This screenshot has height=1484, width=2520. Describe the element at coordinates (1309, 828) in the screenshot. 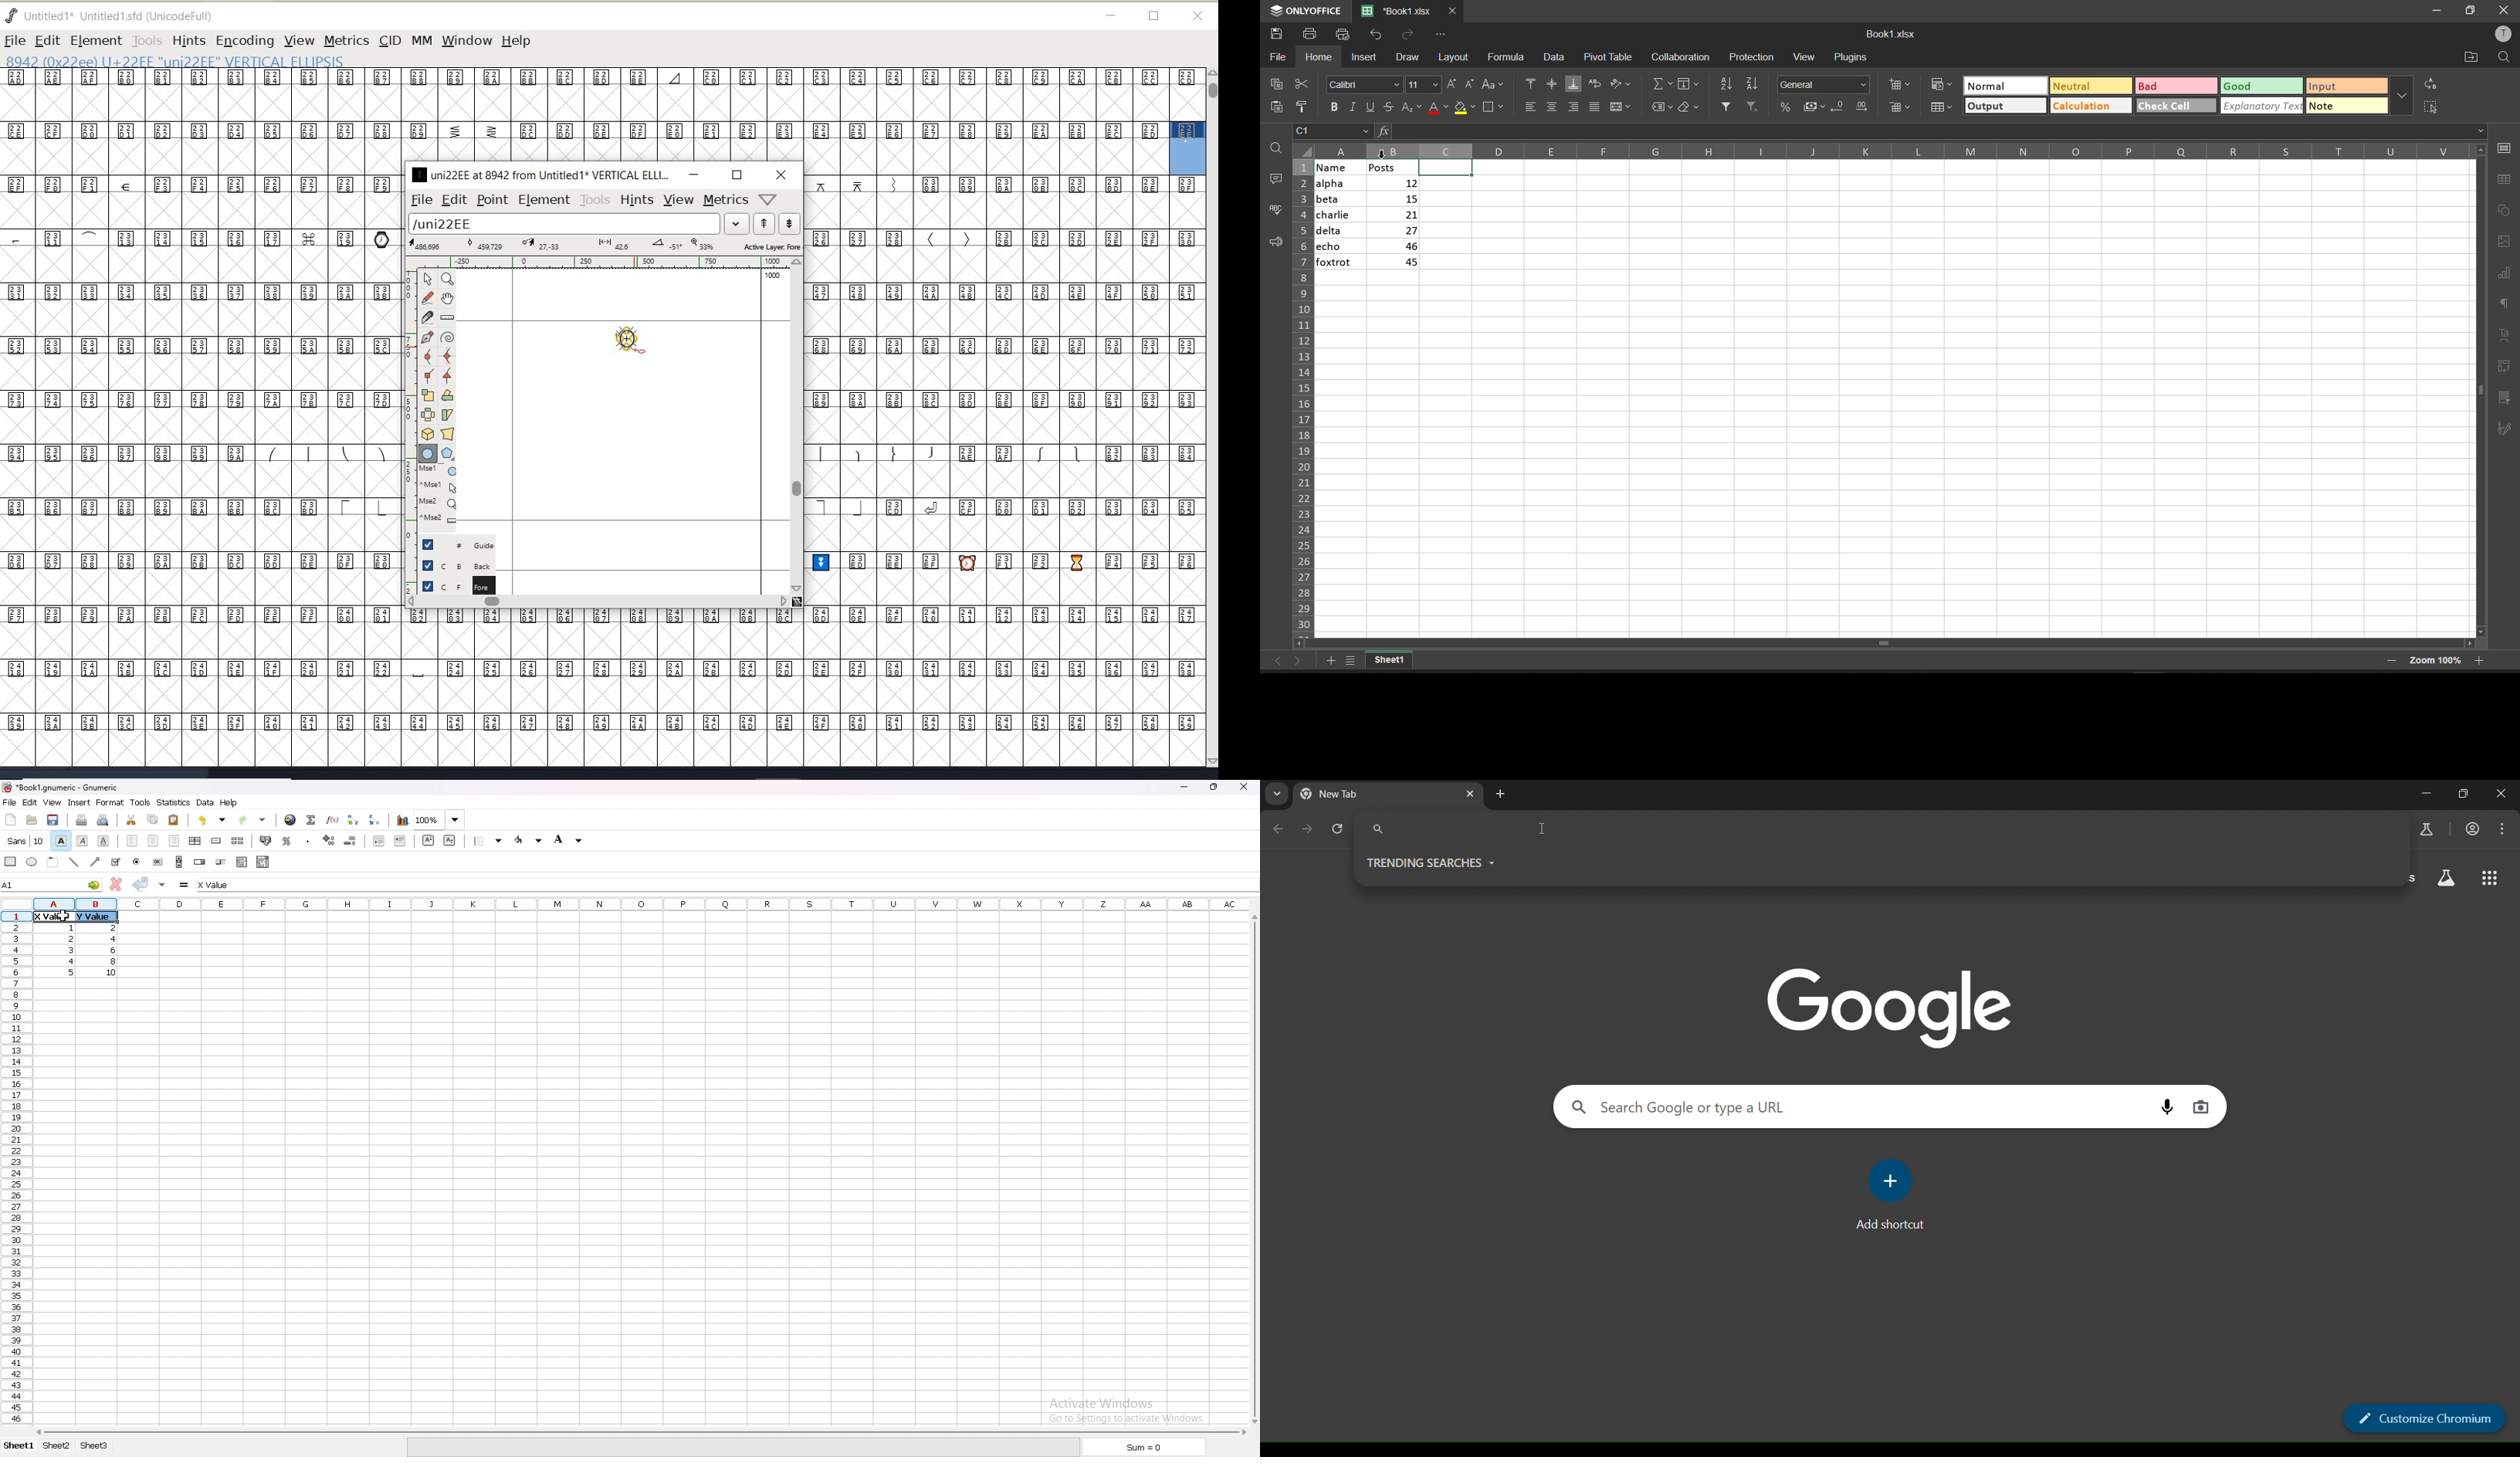

I see `go forward one page` at that location.